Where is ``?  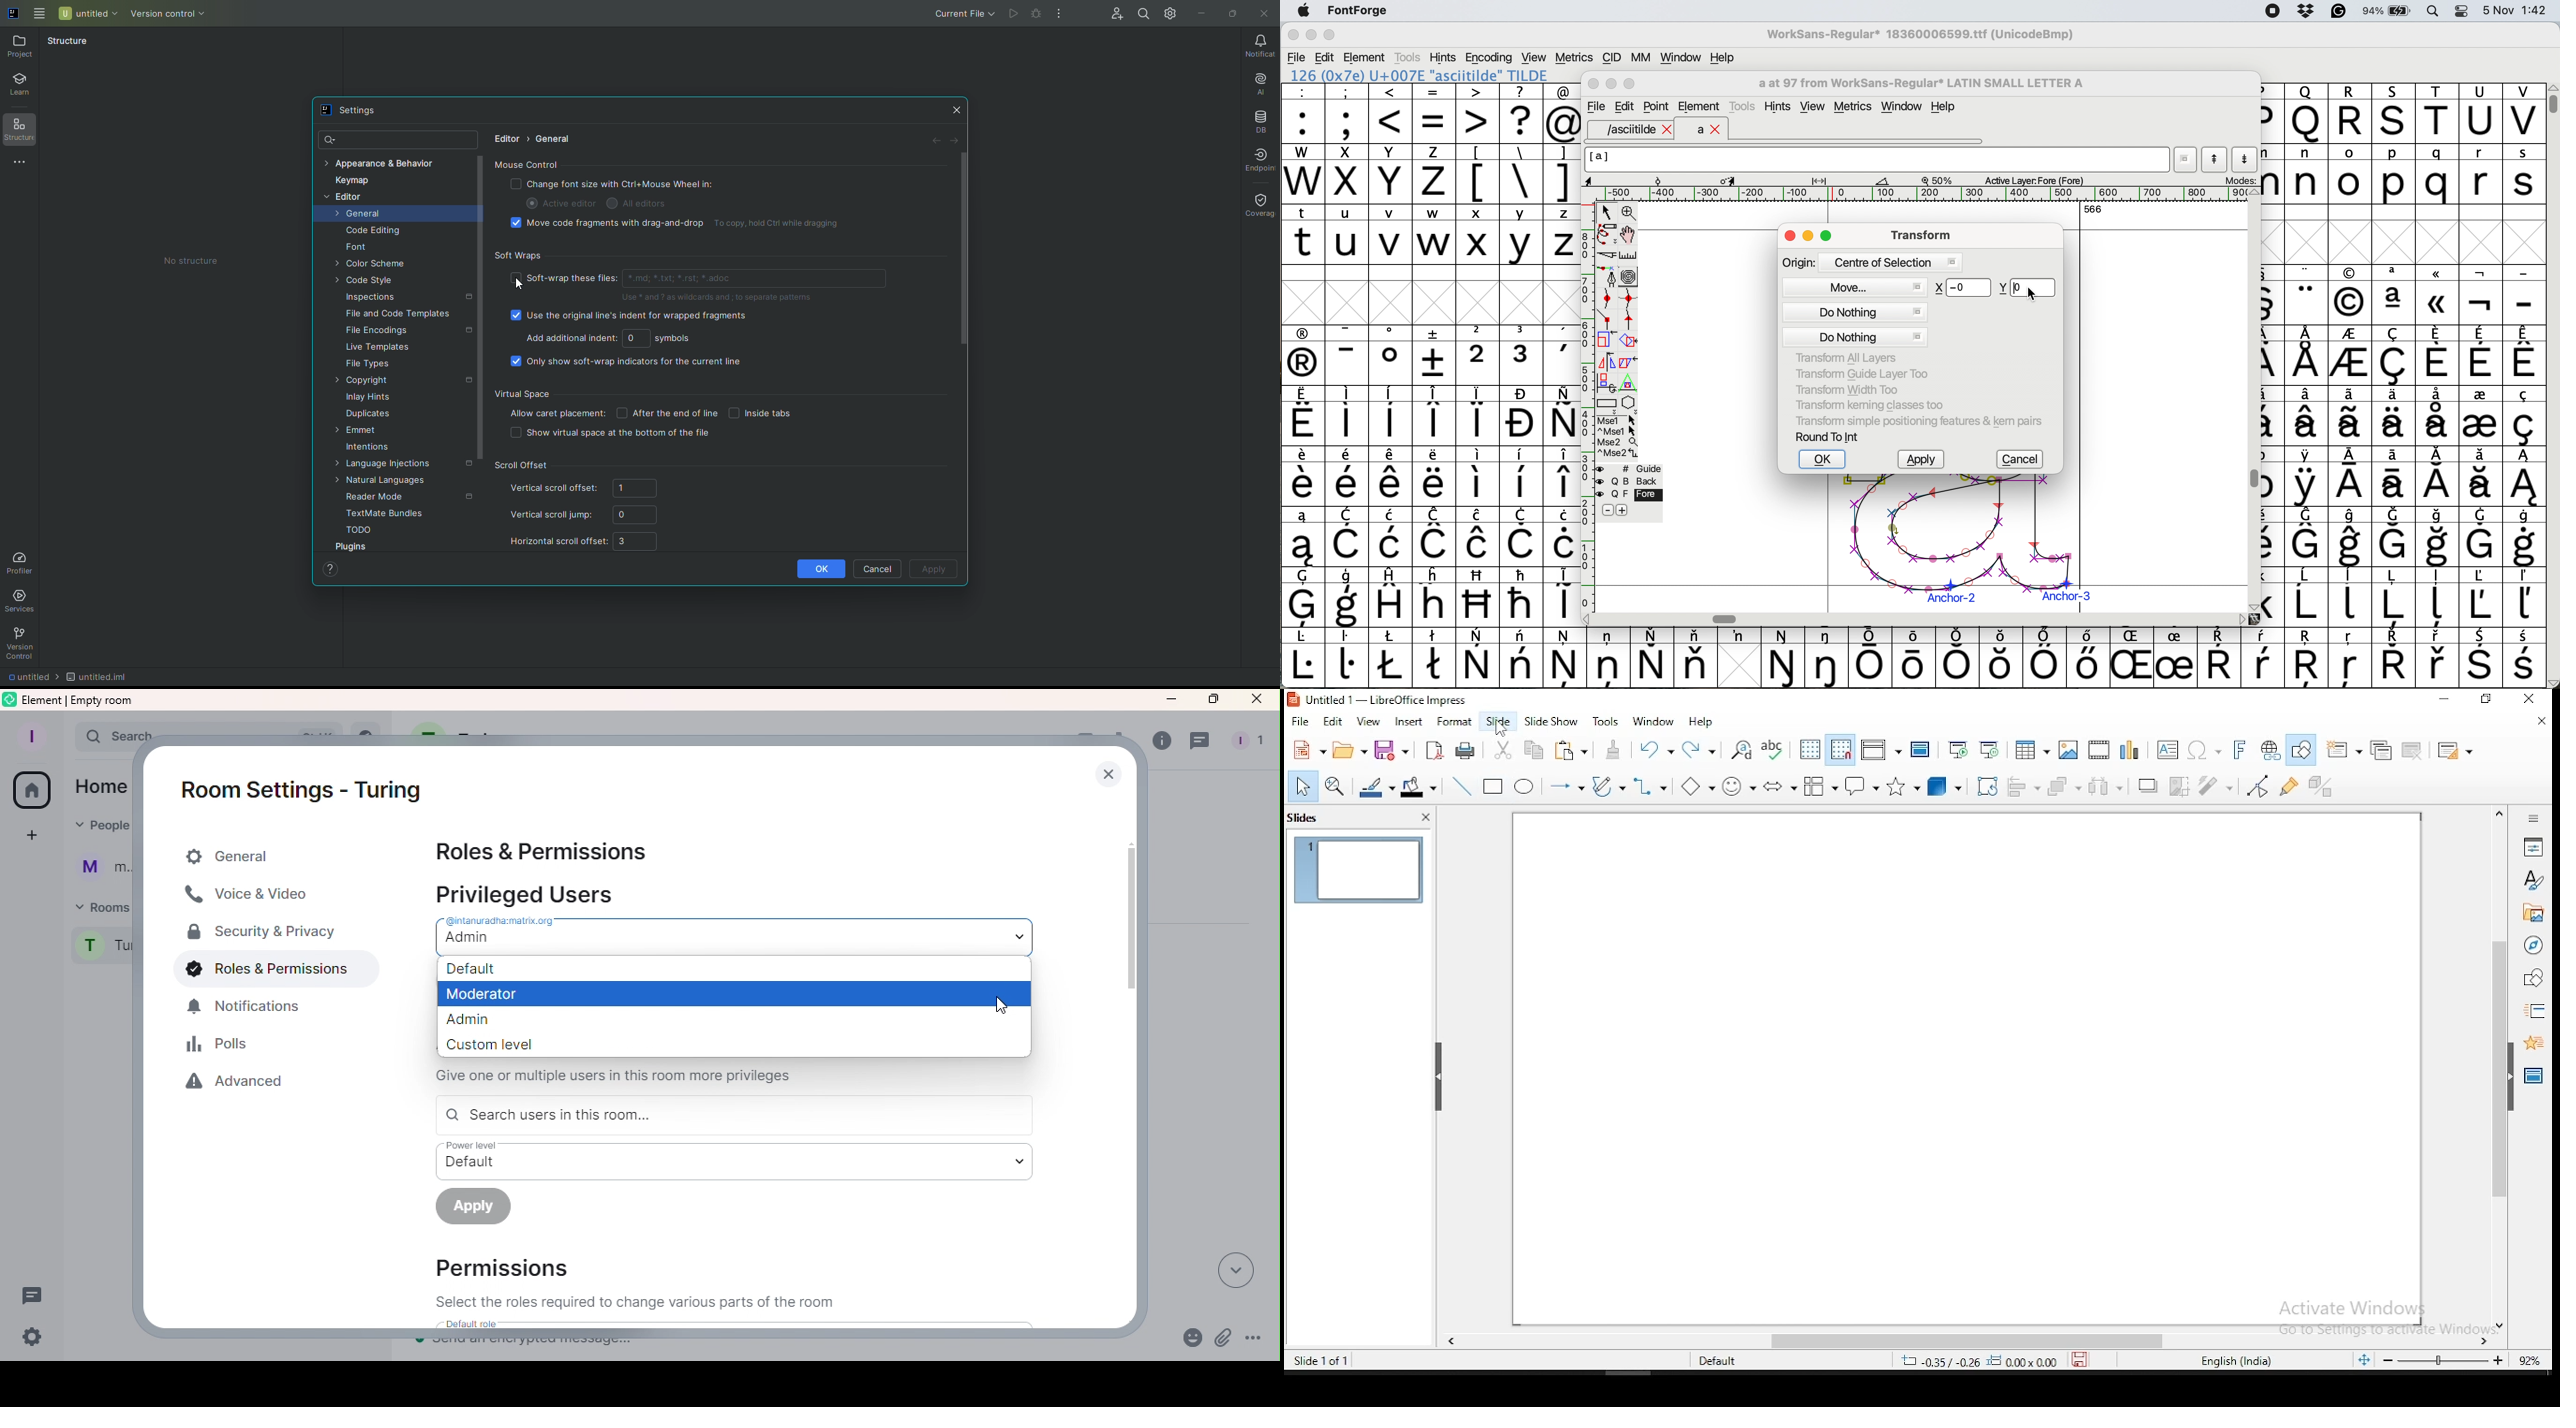
 is located at coordinates (2351, 659).